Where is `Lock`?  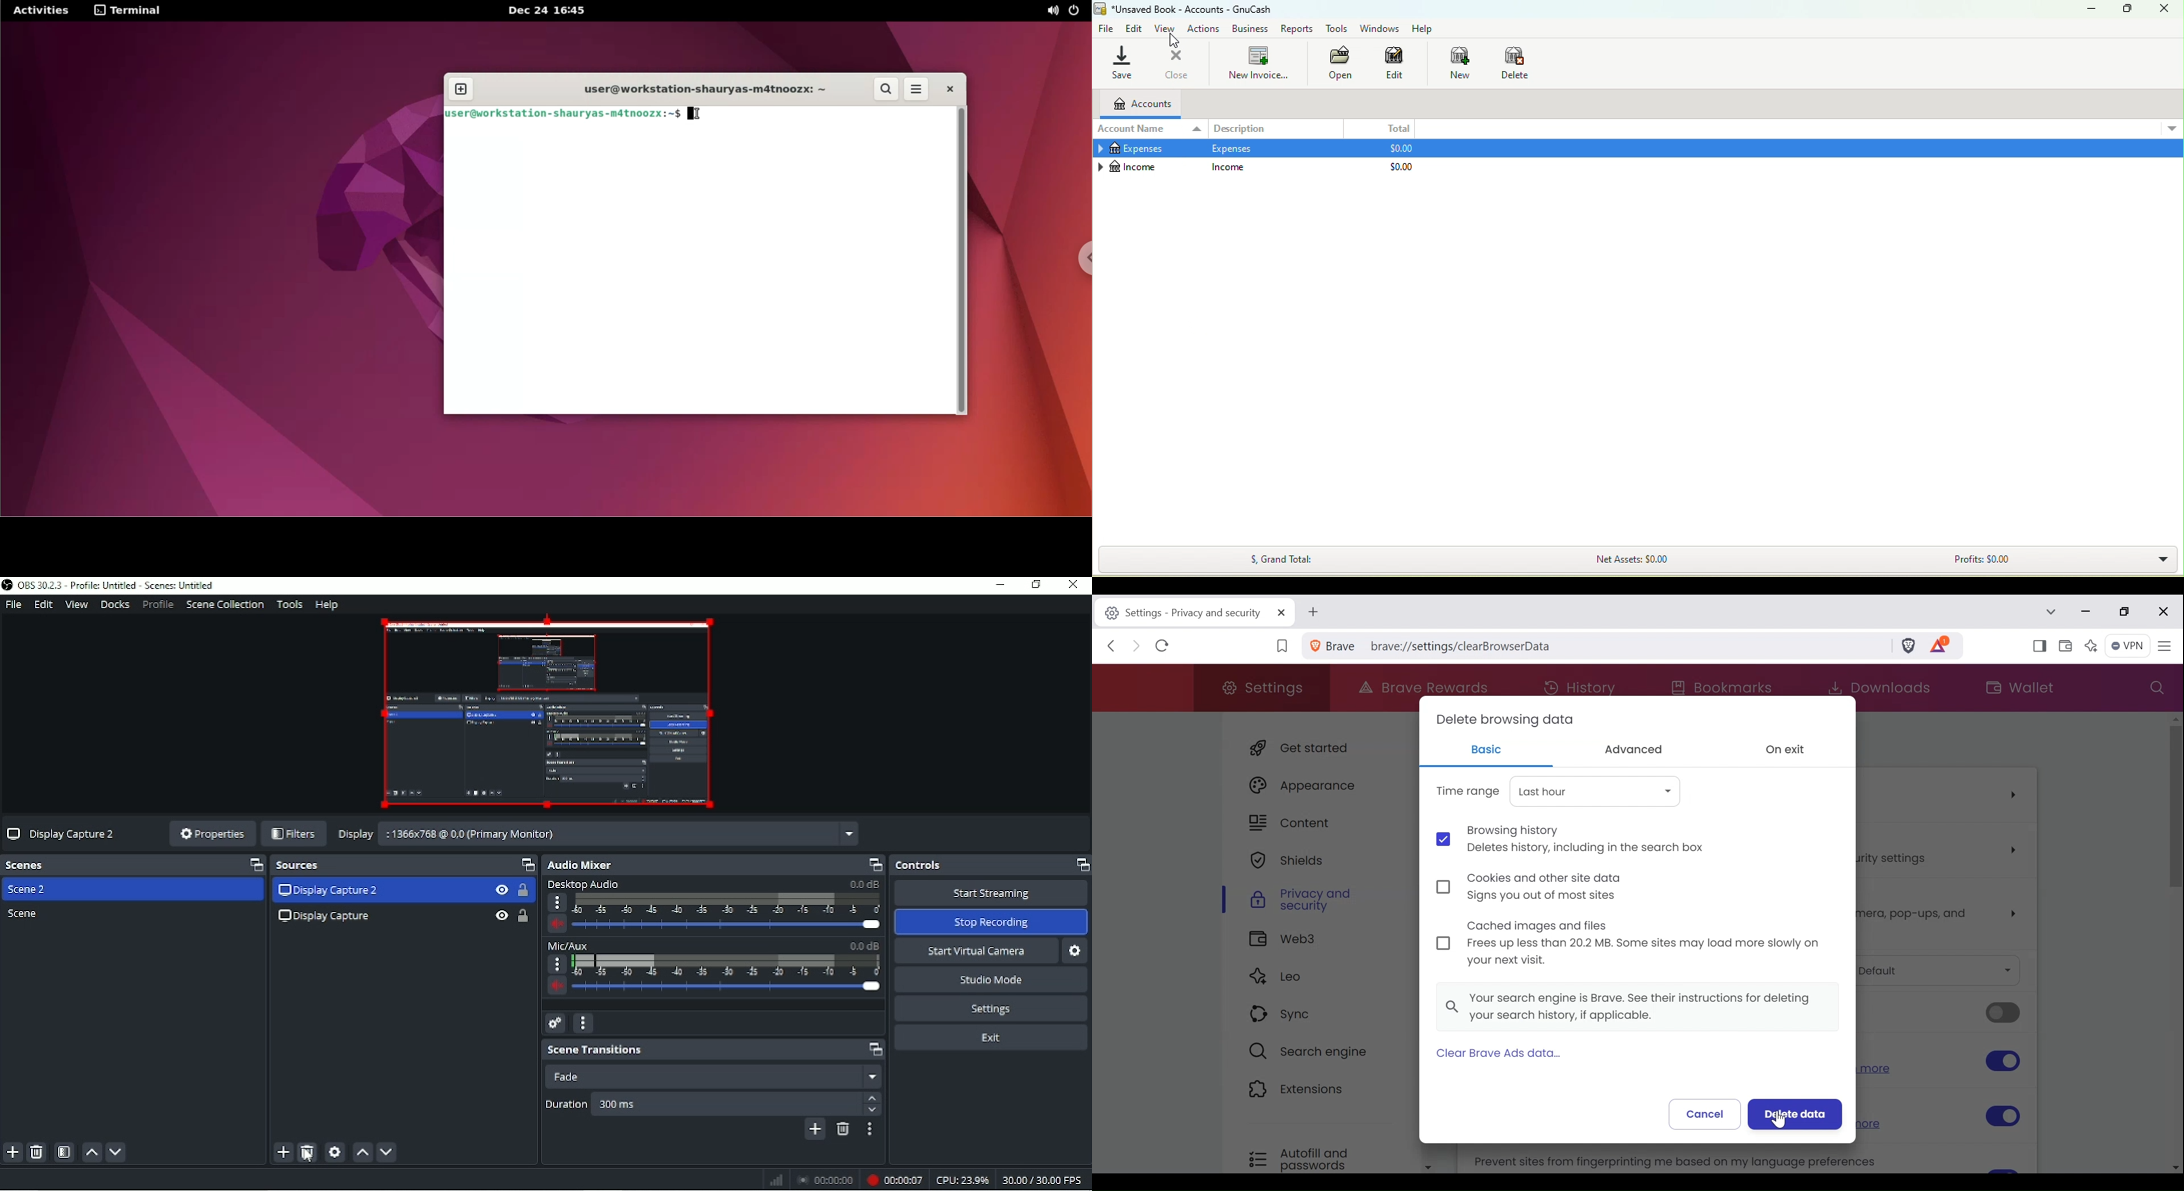
Lock is located at coordinates (523, 891).